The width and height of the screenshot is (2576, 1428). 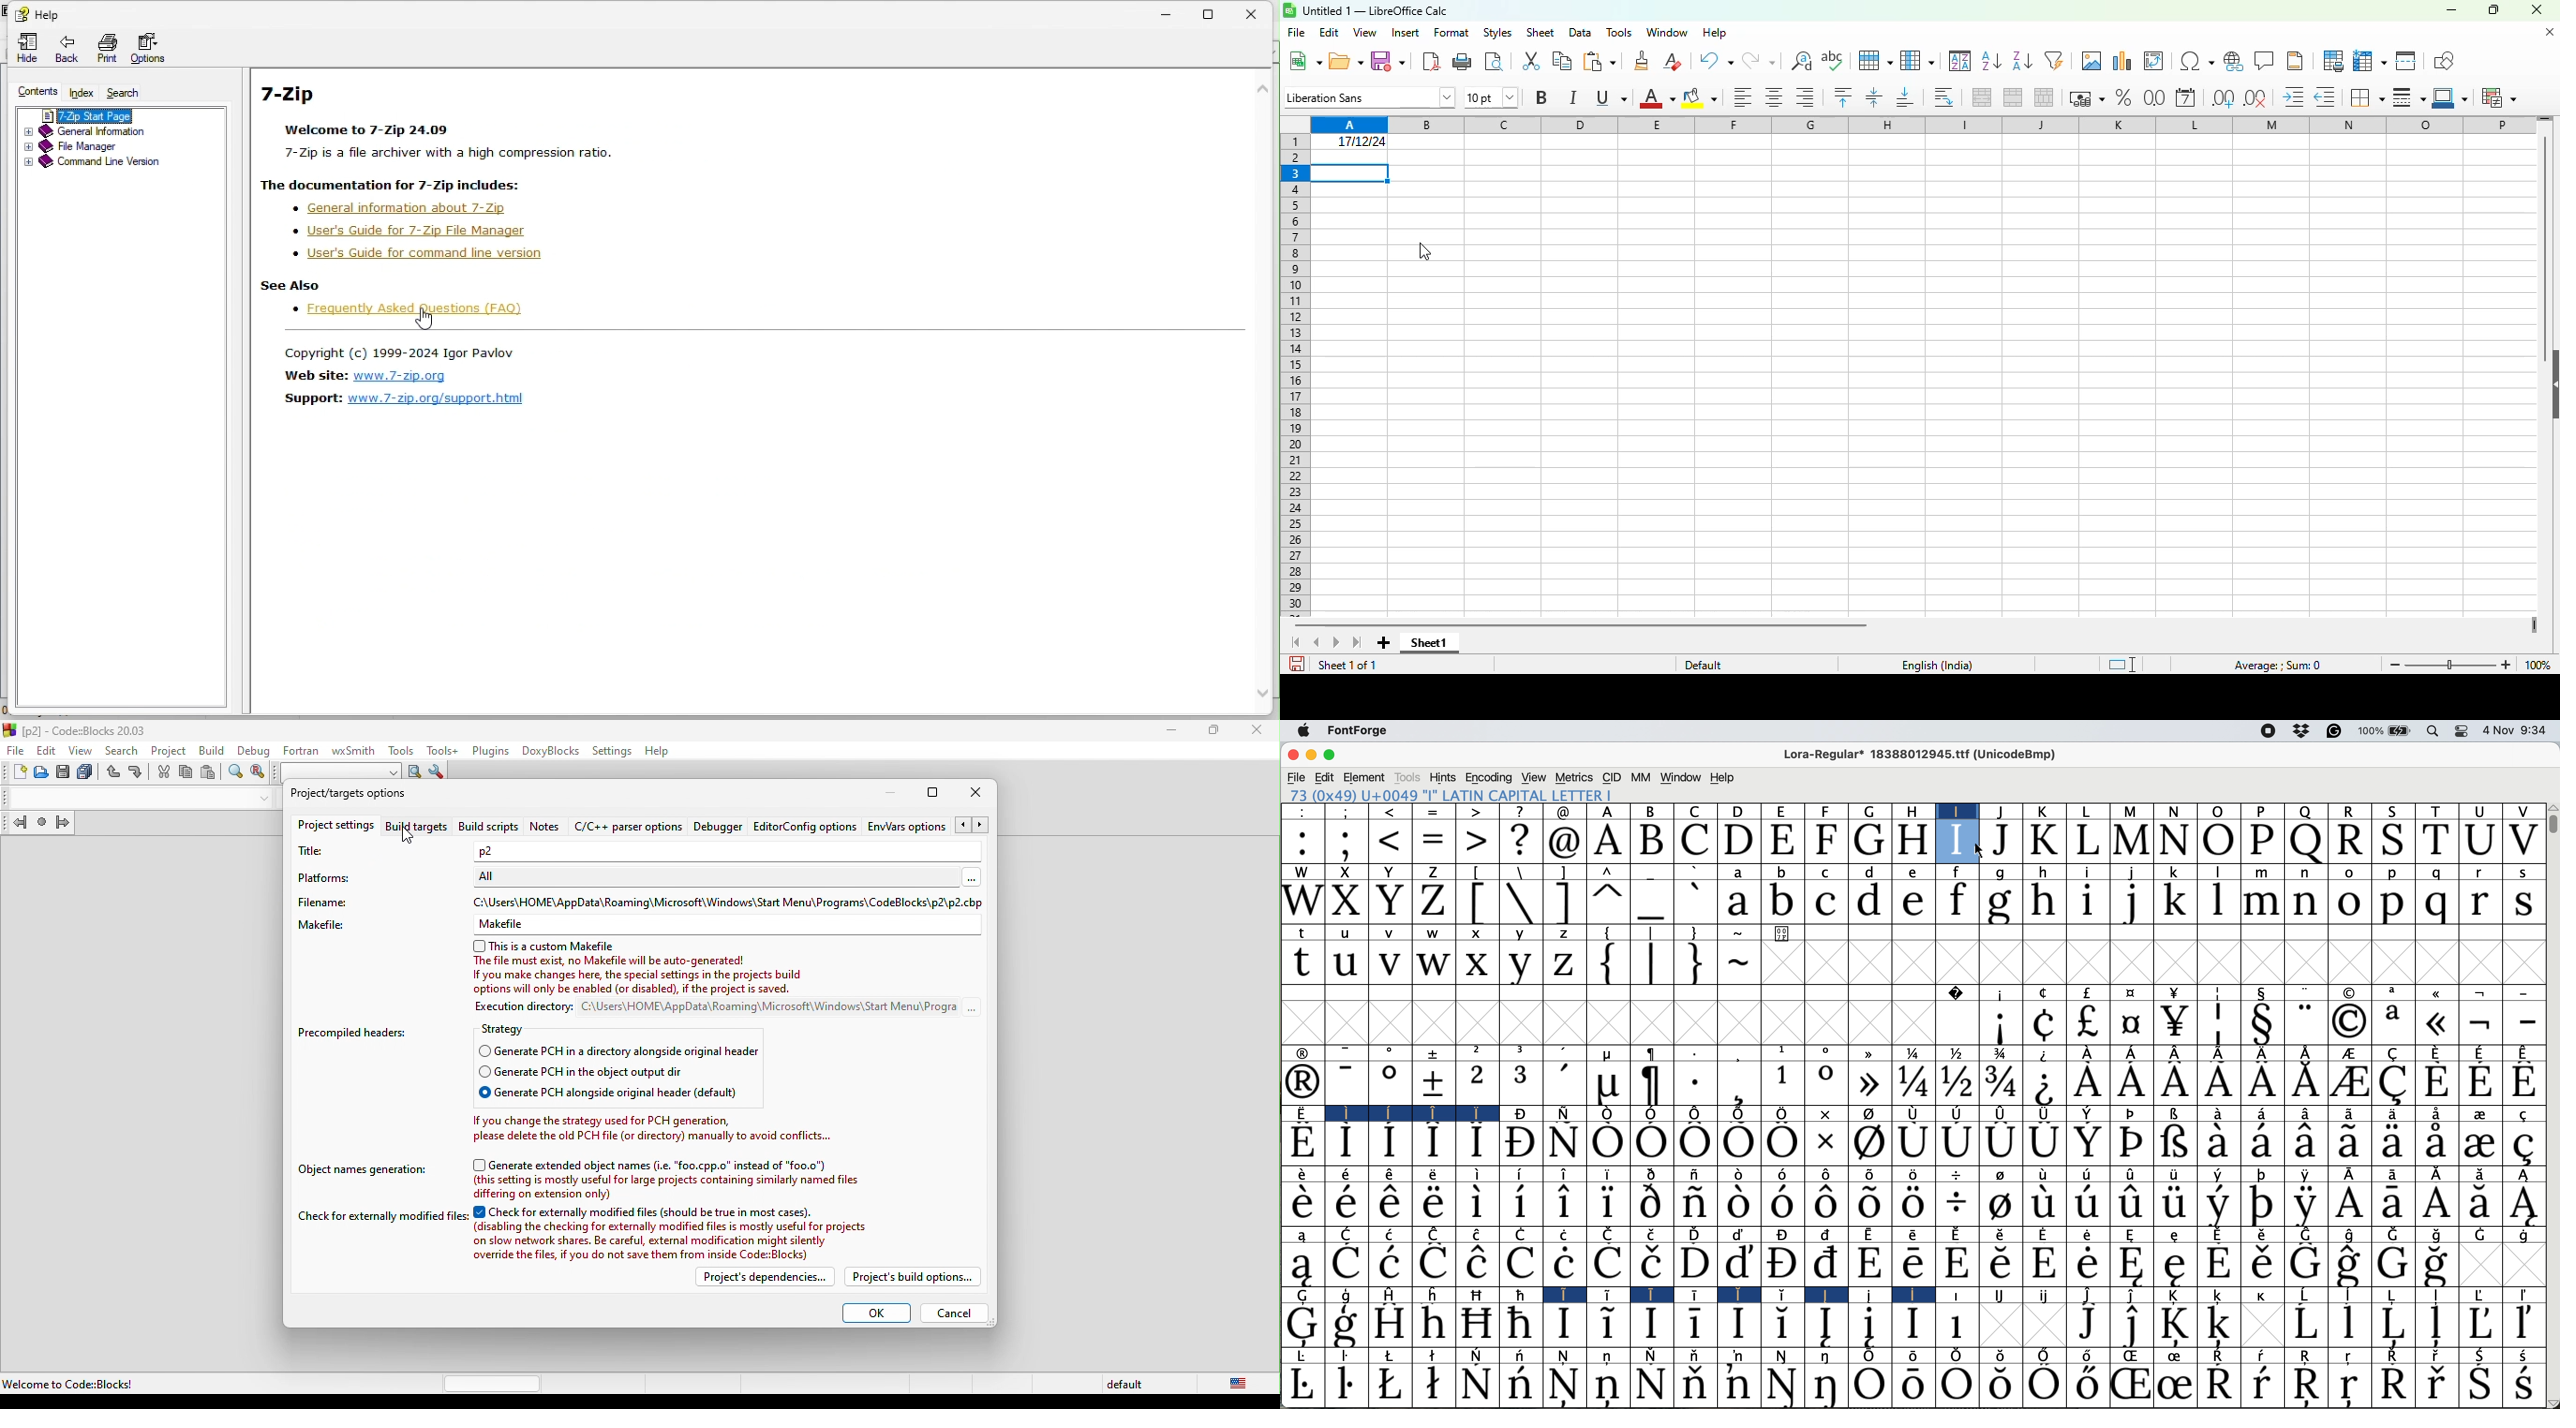 I want to click on border style, so click(x=2409, y=98).